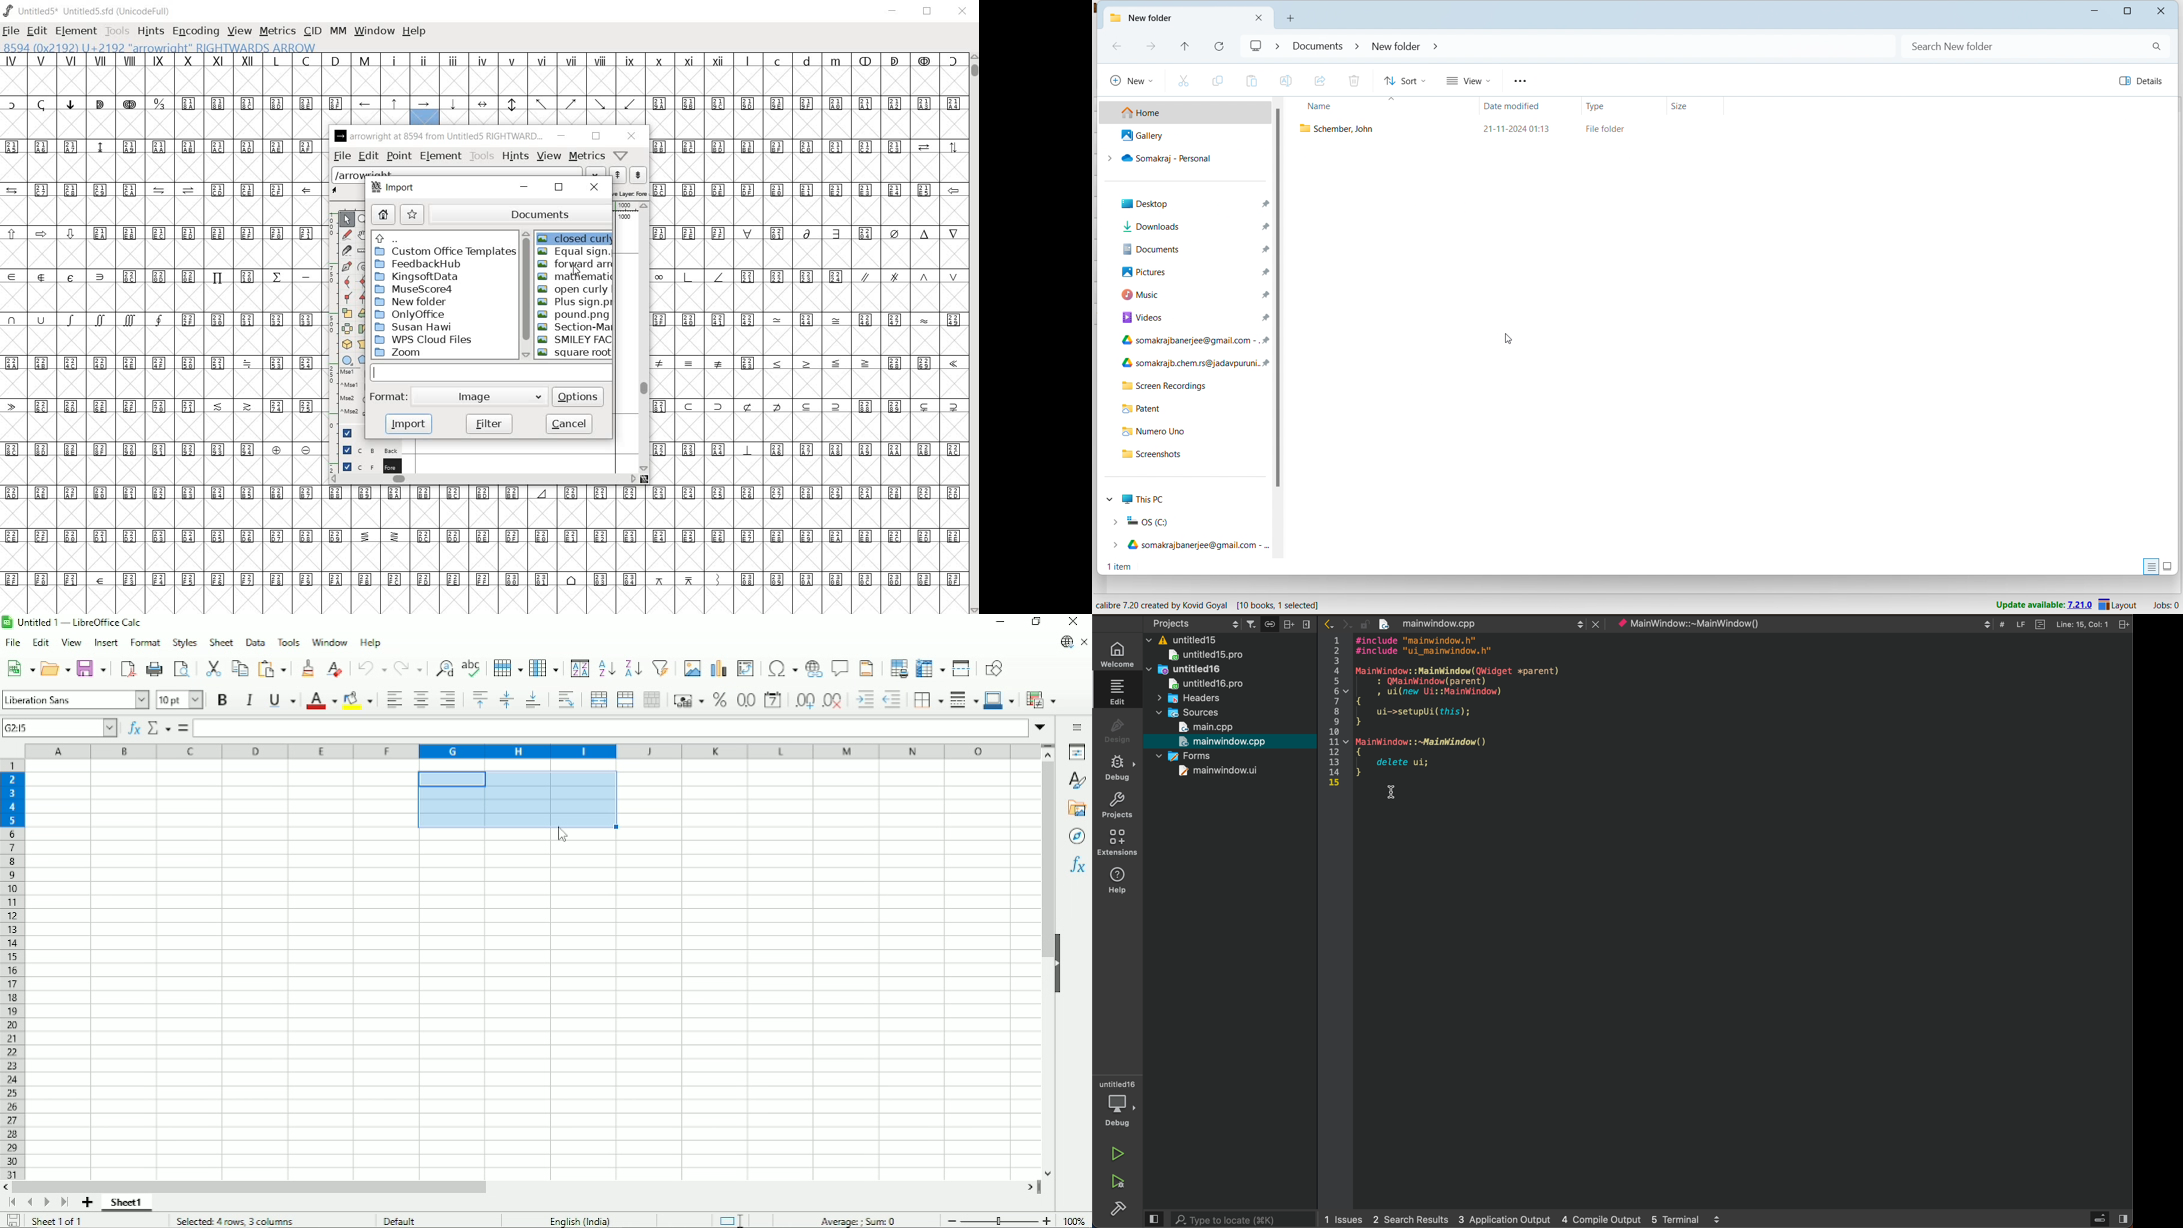 Image resolution: width=2184 pixels, height=1232 pixels. What do you see at coordinates (523, 187) in the screenshot?
I see `minimize` at bounding box center [523, 187].